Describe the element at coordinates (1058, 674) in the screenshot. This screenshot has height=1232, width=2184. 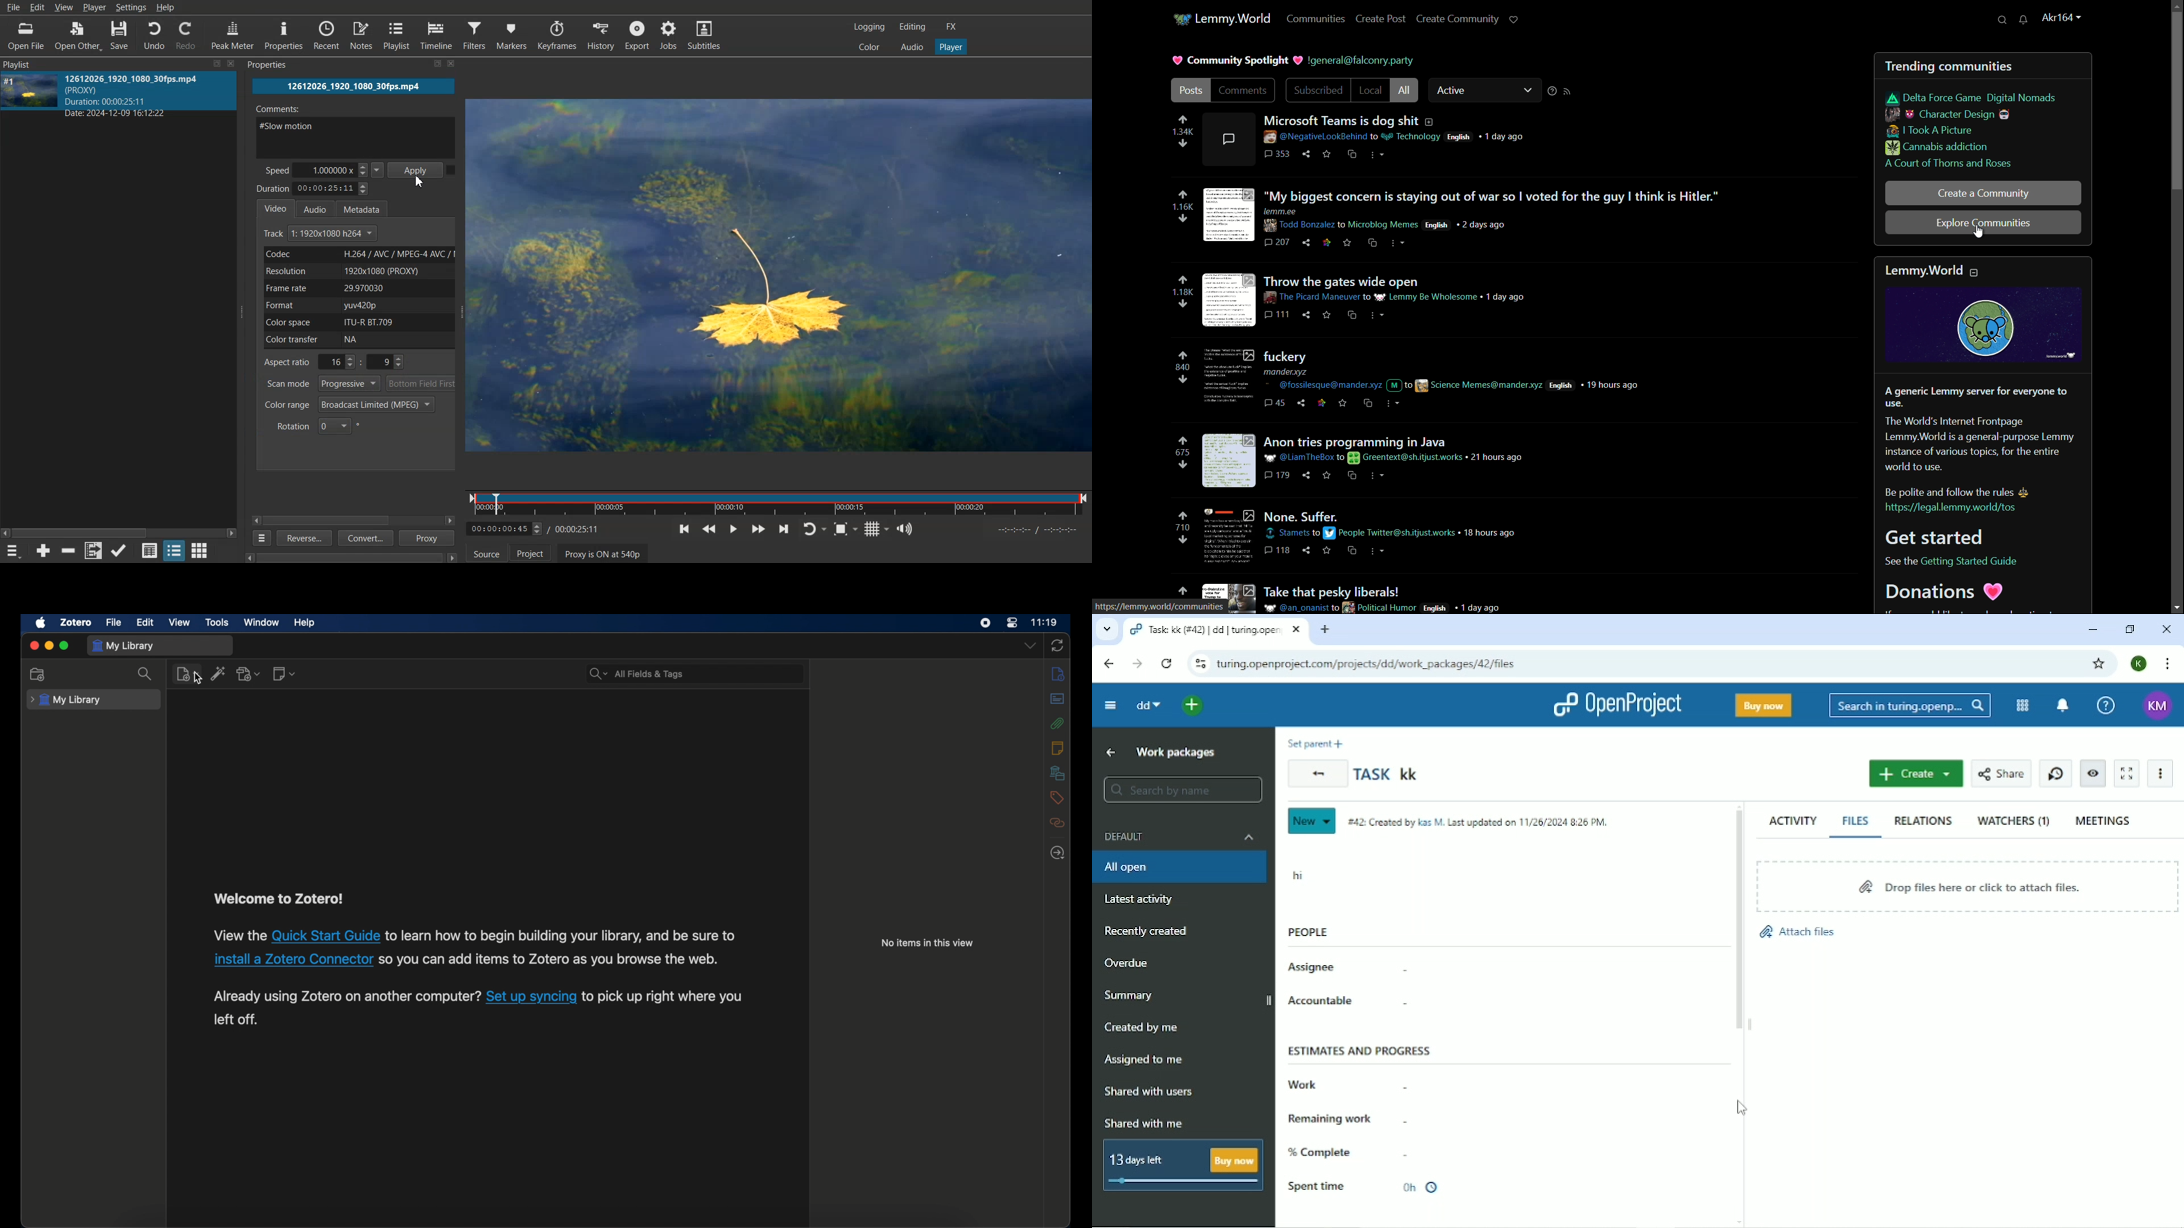
I see `info` at that location.